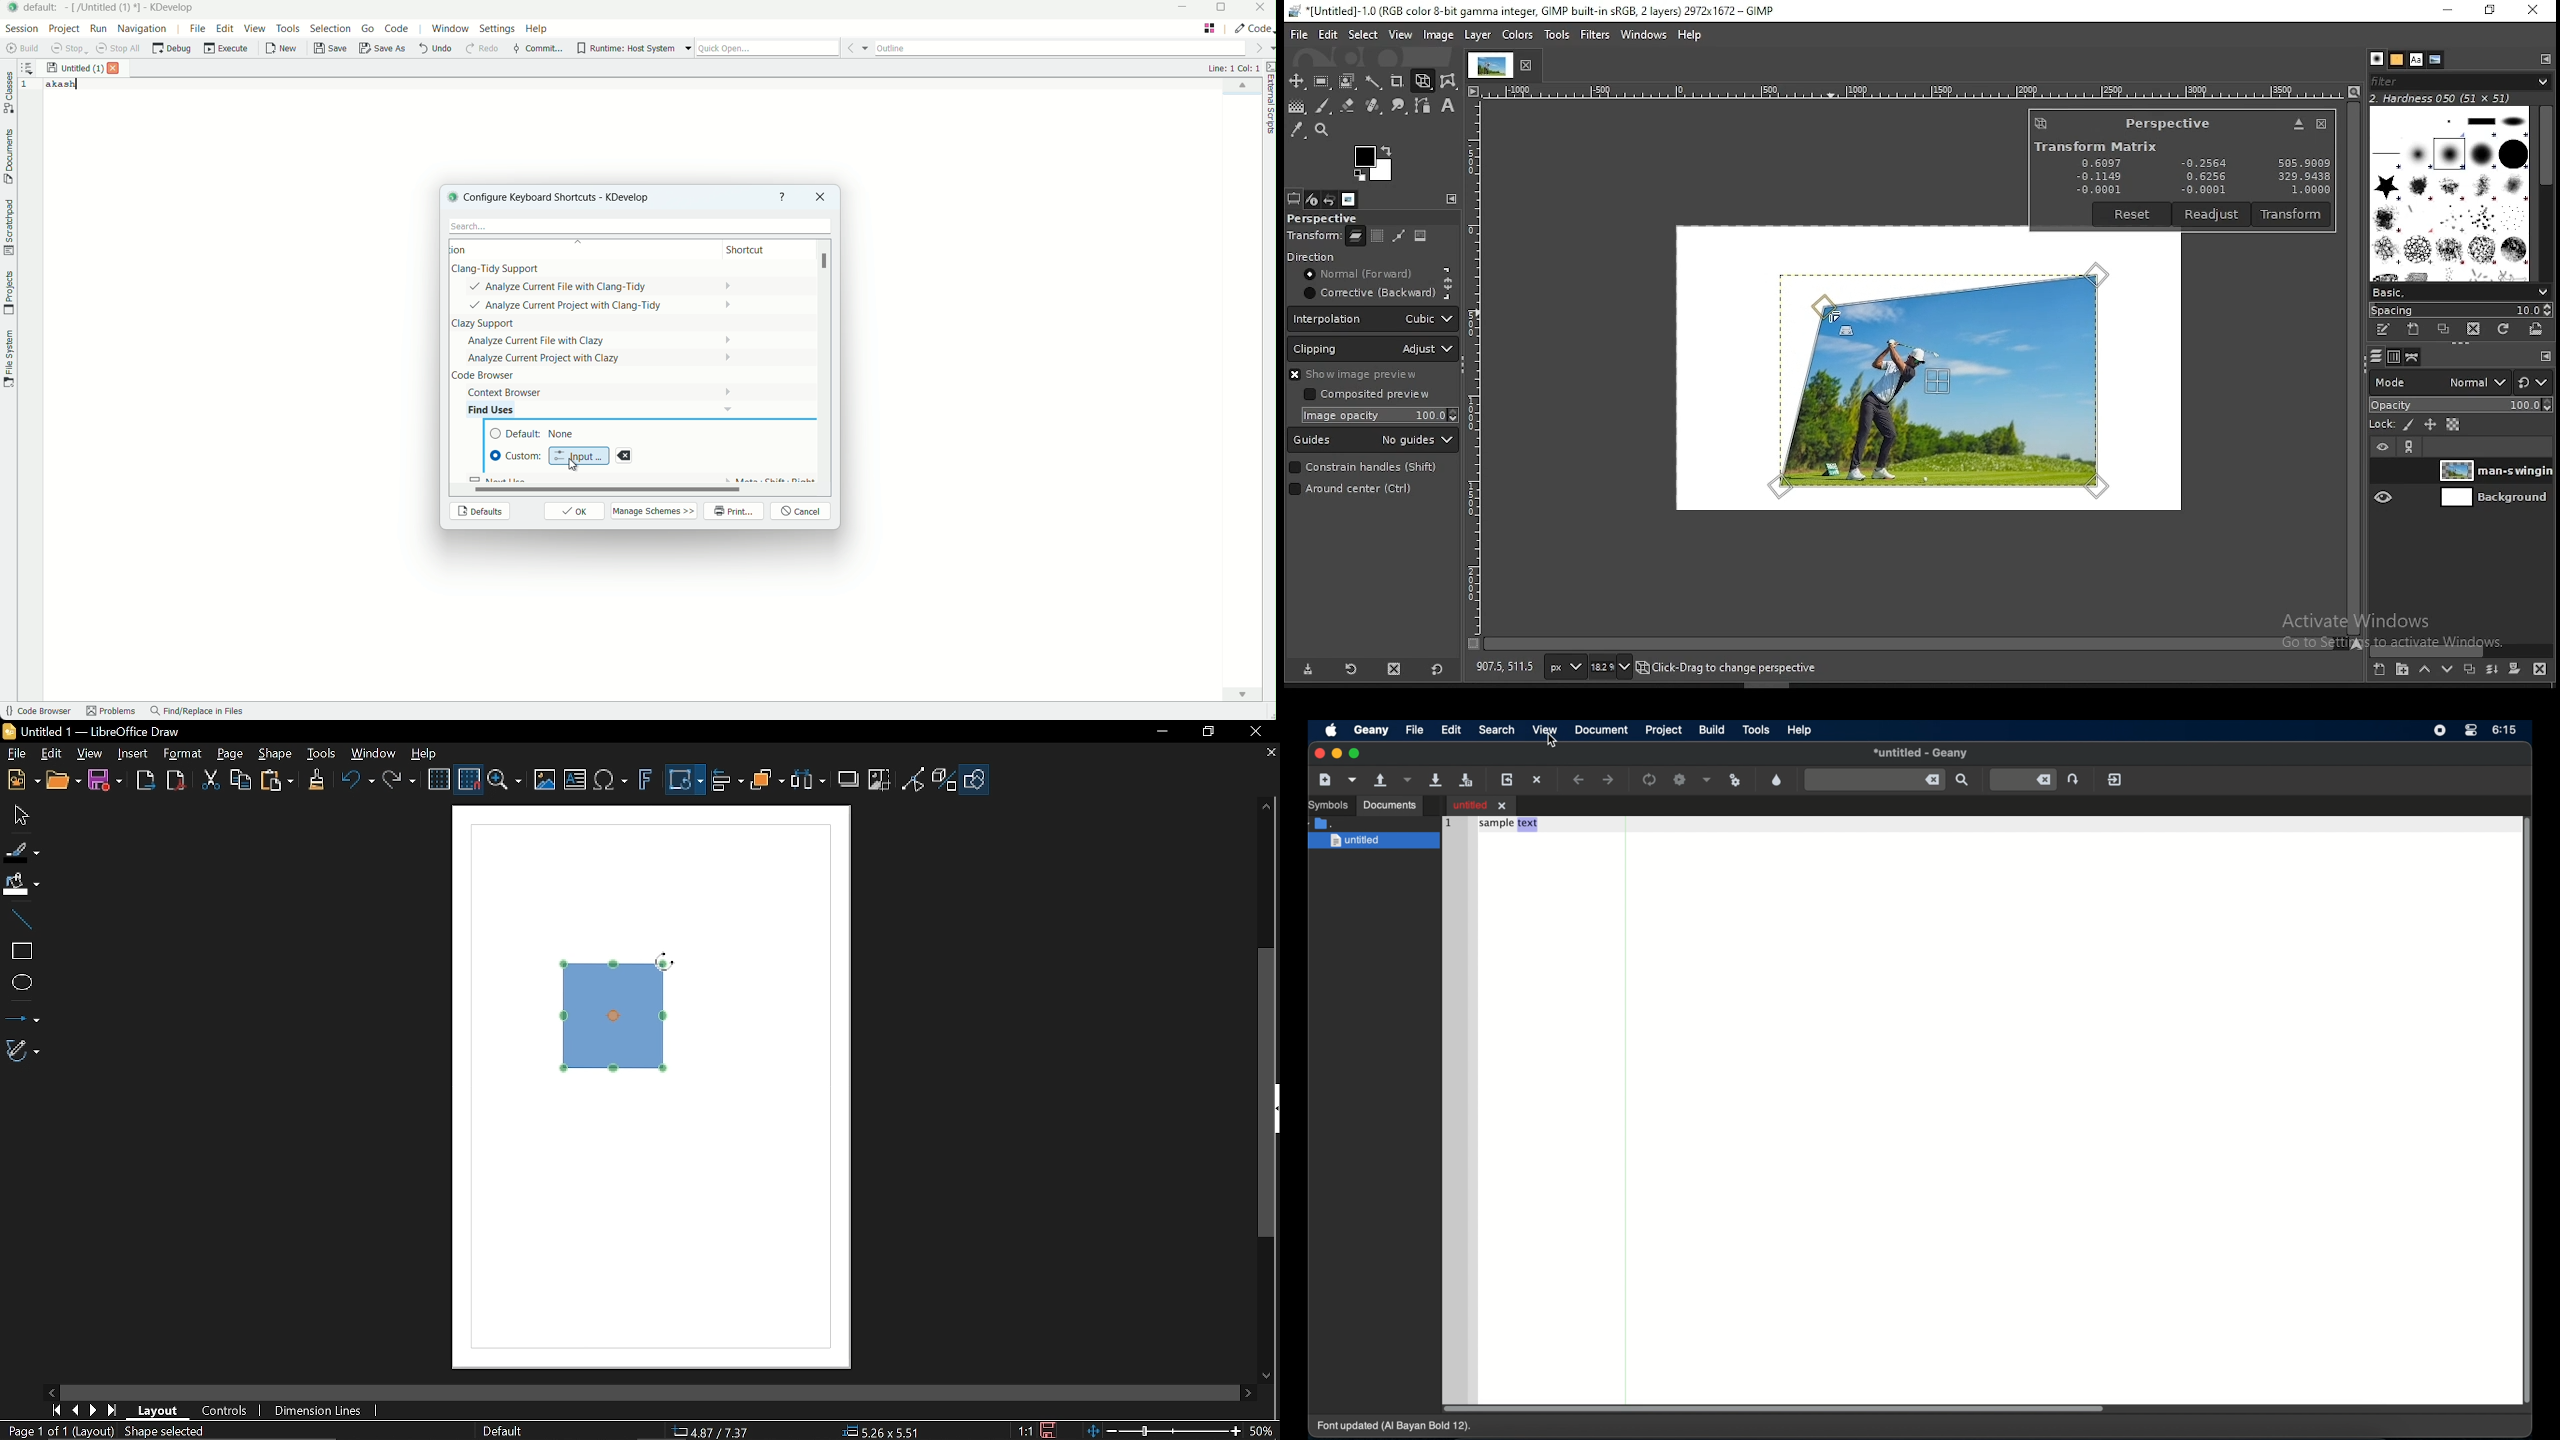 This screenshot has width=2576, height=1456. I want to click on document history, so click(2435, 60).